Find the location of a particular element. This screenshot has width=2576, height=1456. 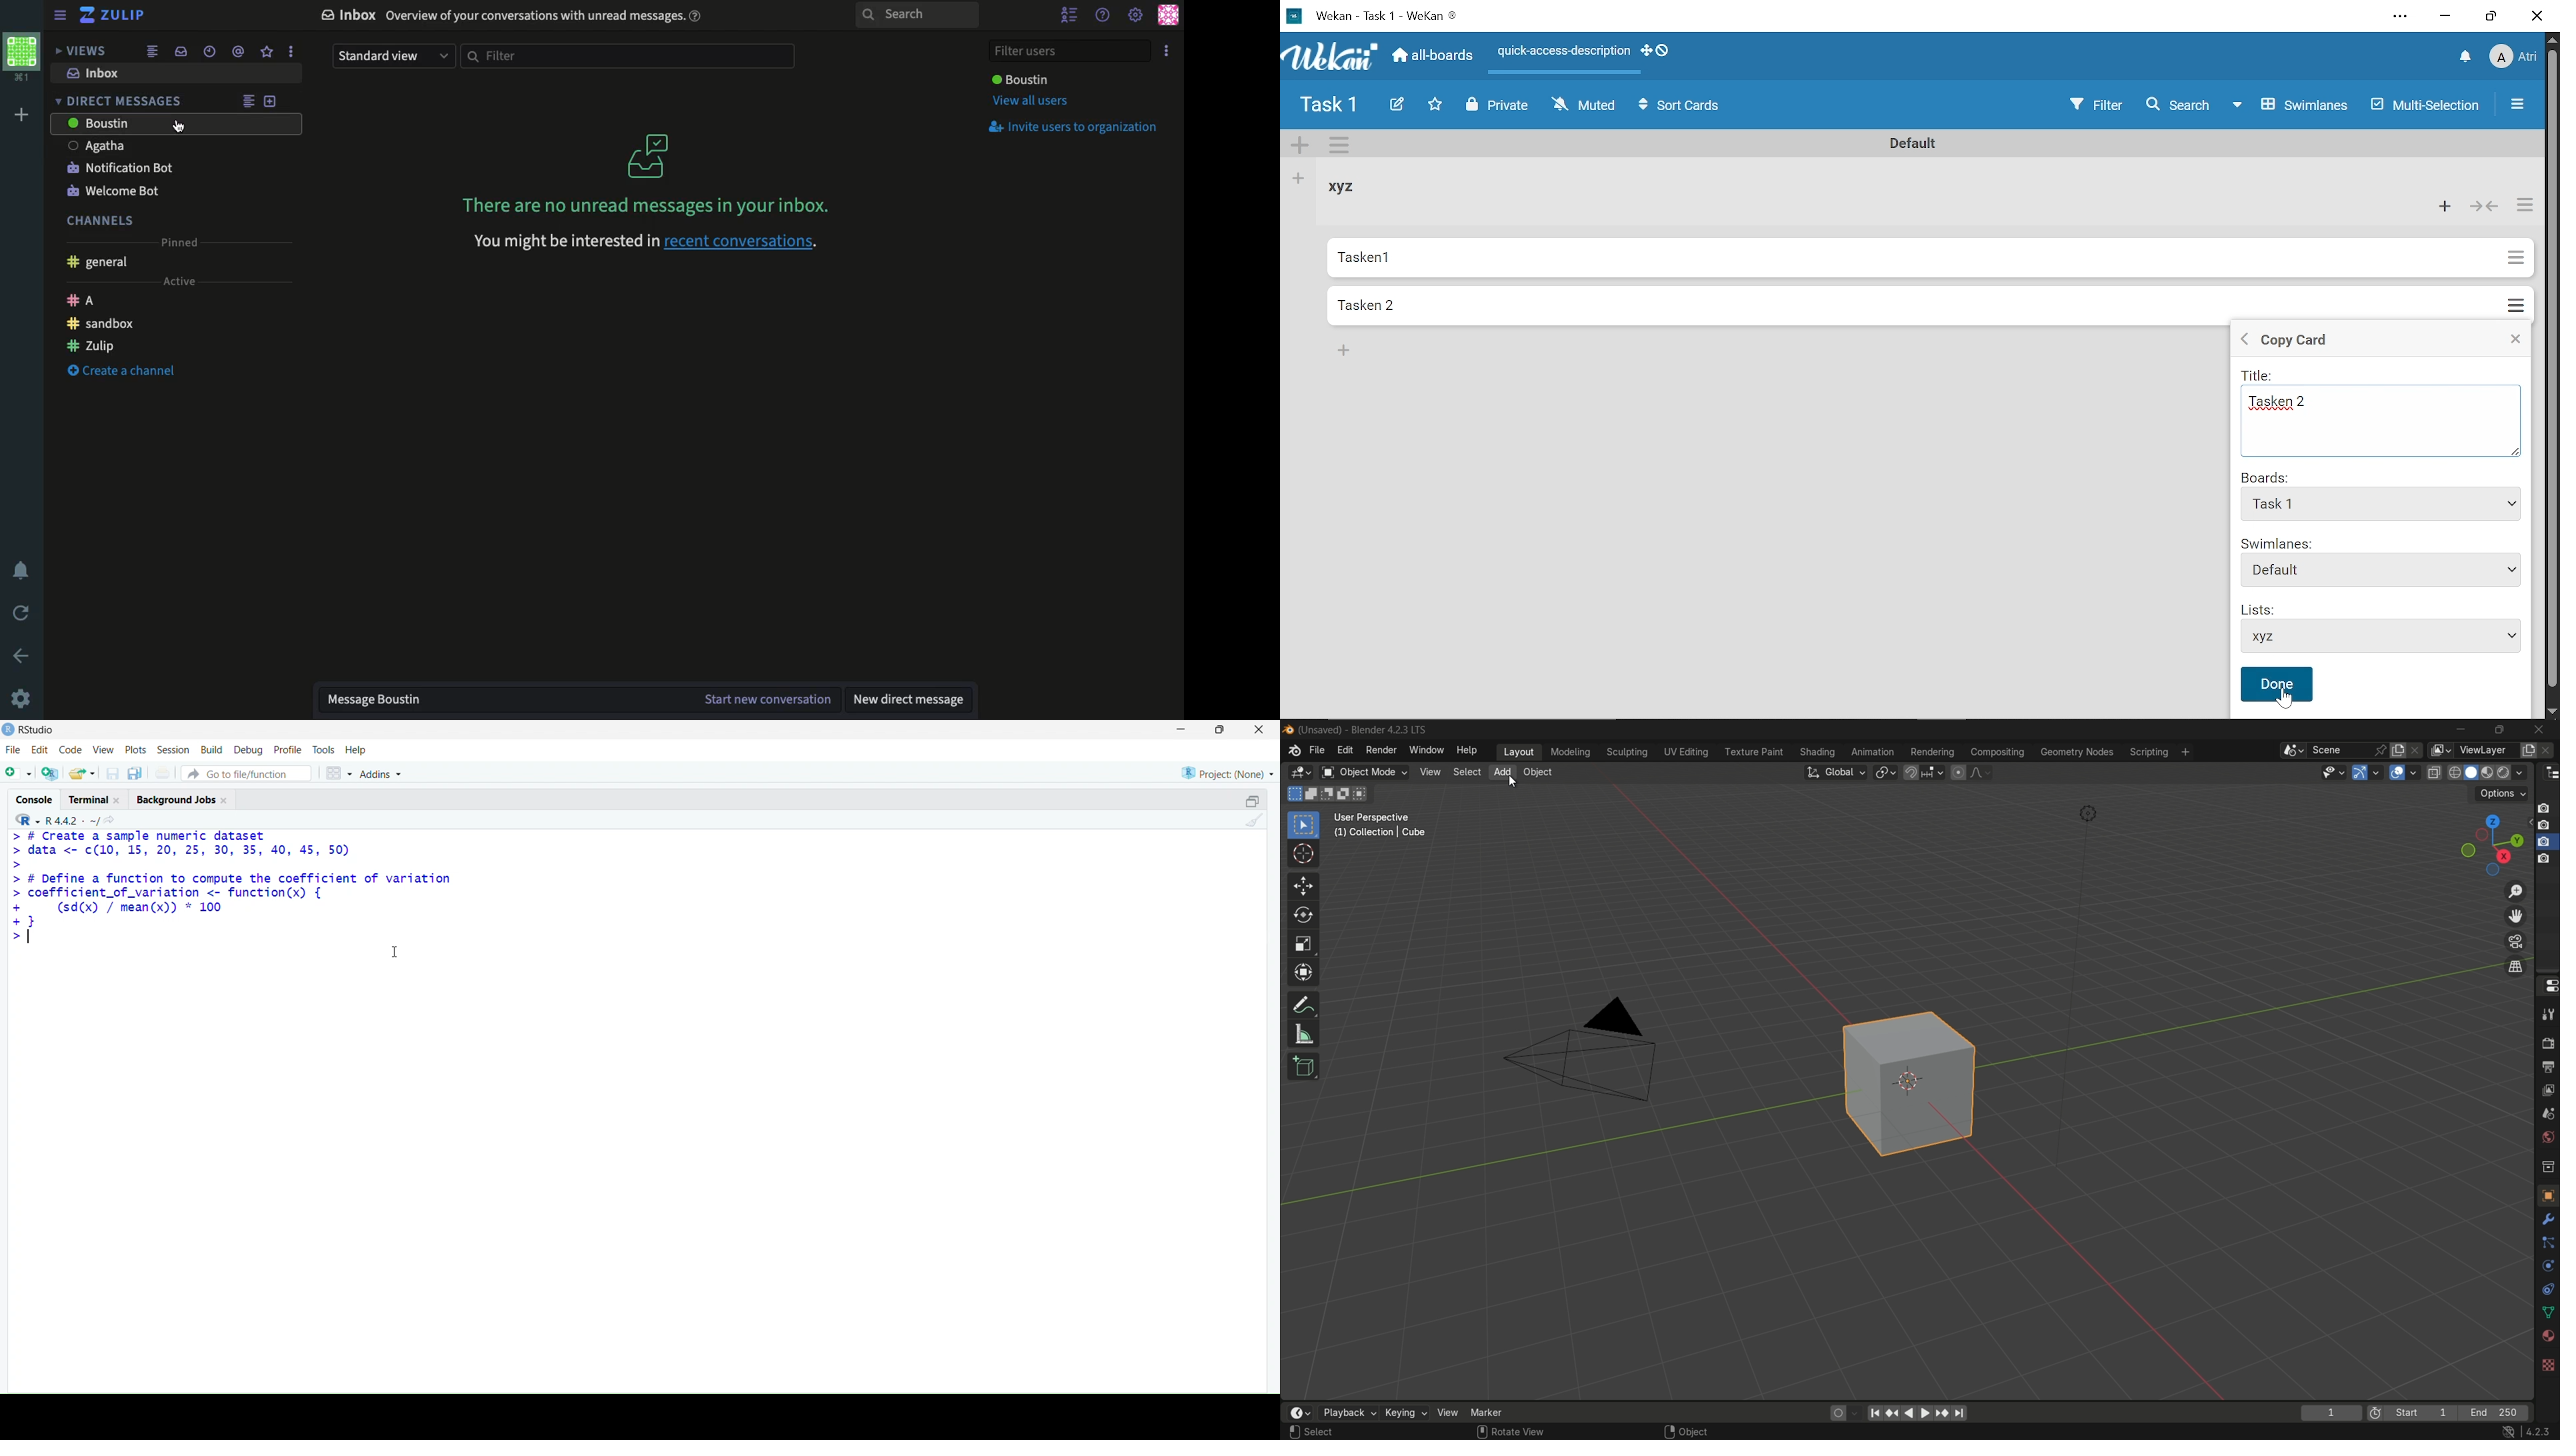

Current Board is located at coordinates (1330, 107).